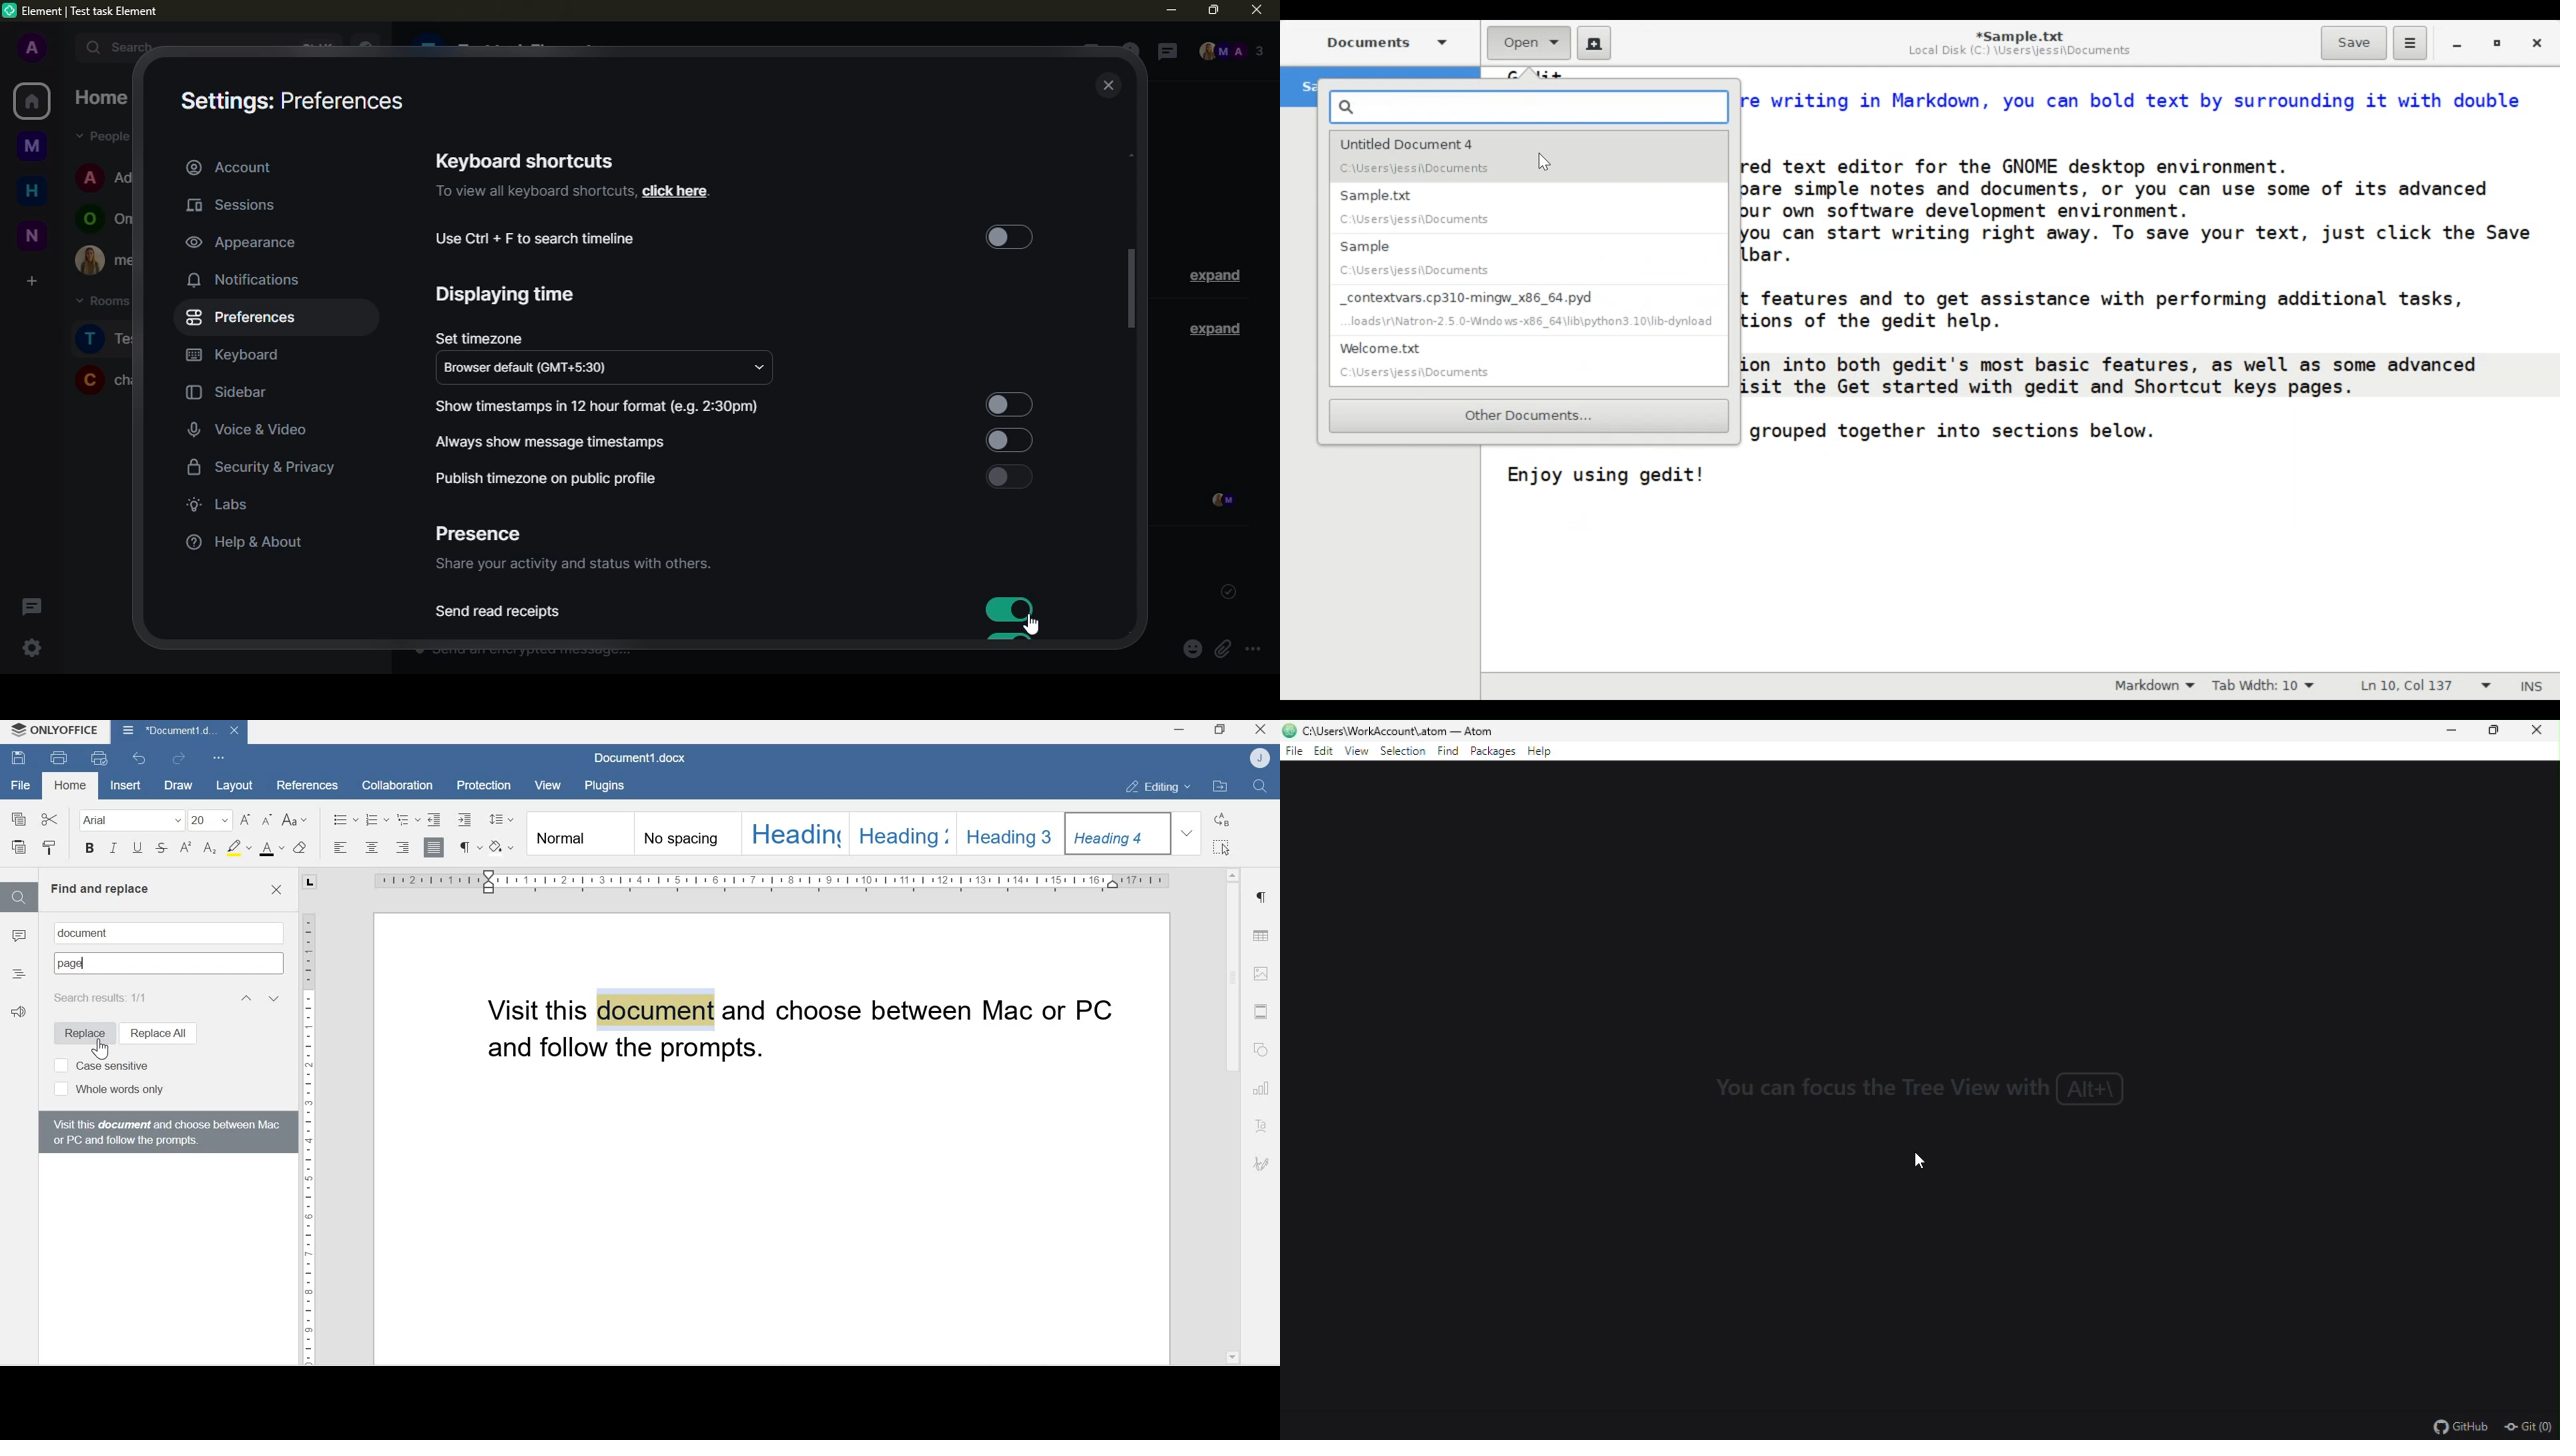 The image size is (2576, 1456). I want to click on Superscript, so click(186, 848).